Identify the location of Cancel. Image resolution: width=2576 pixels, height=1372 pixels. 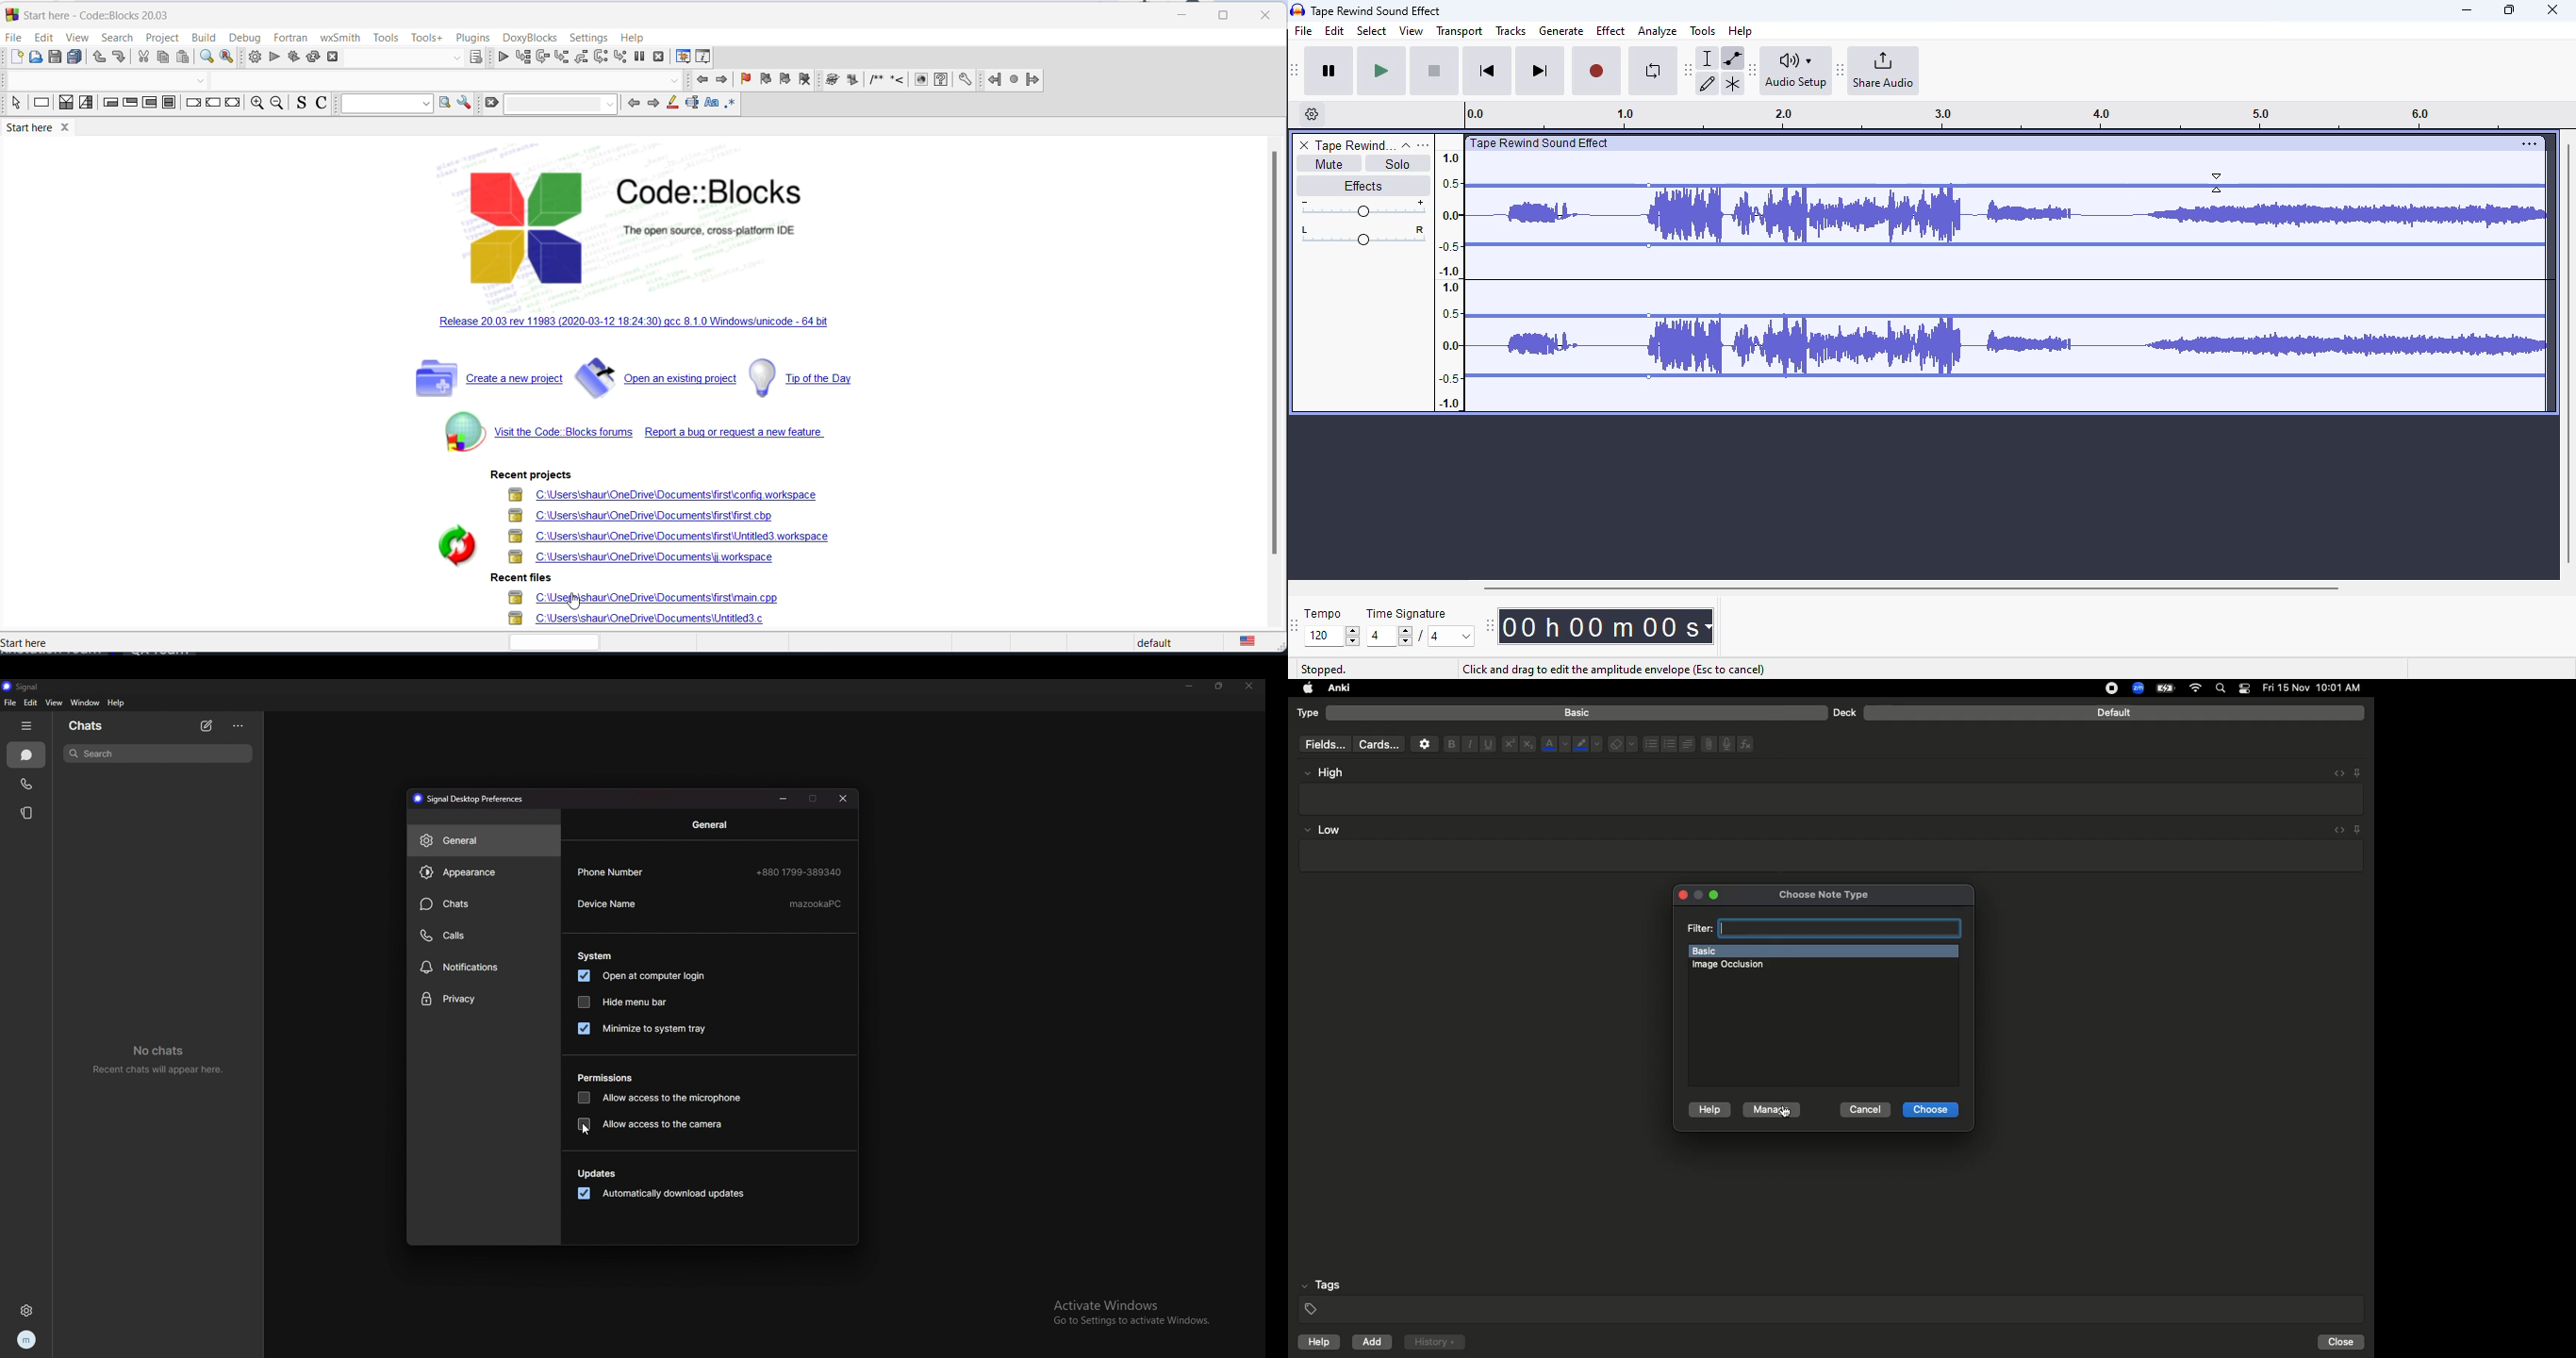
(1864, 1109).